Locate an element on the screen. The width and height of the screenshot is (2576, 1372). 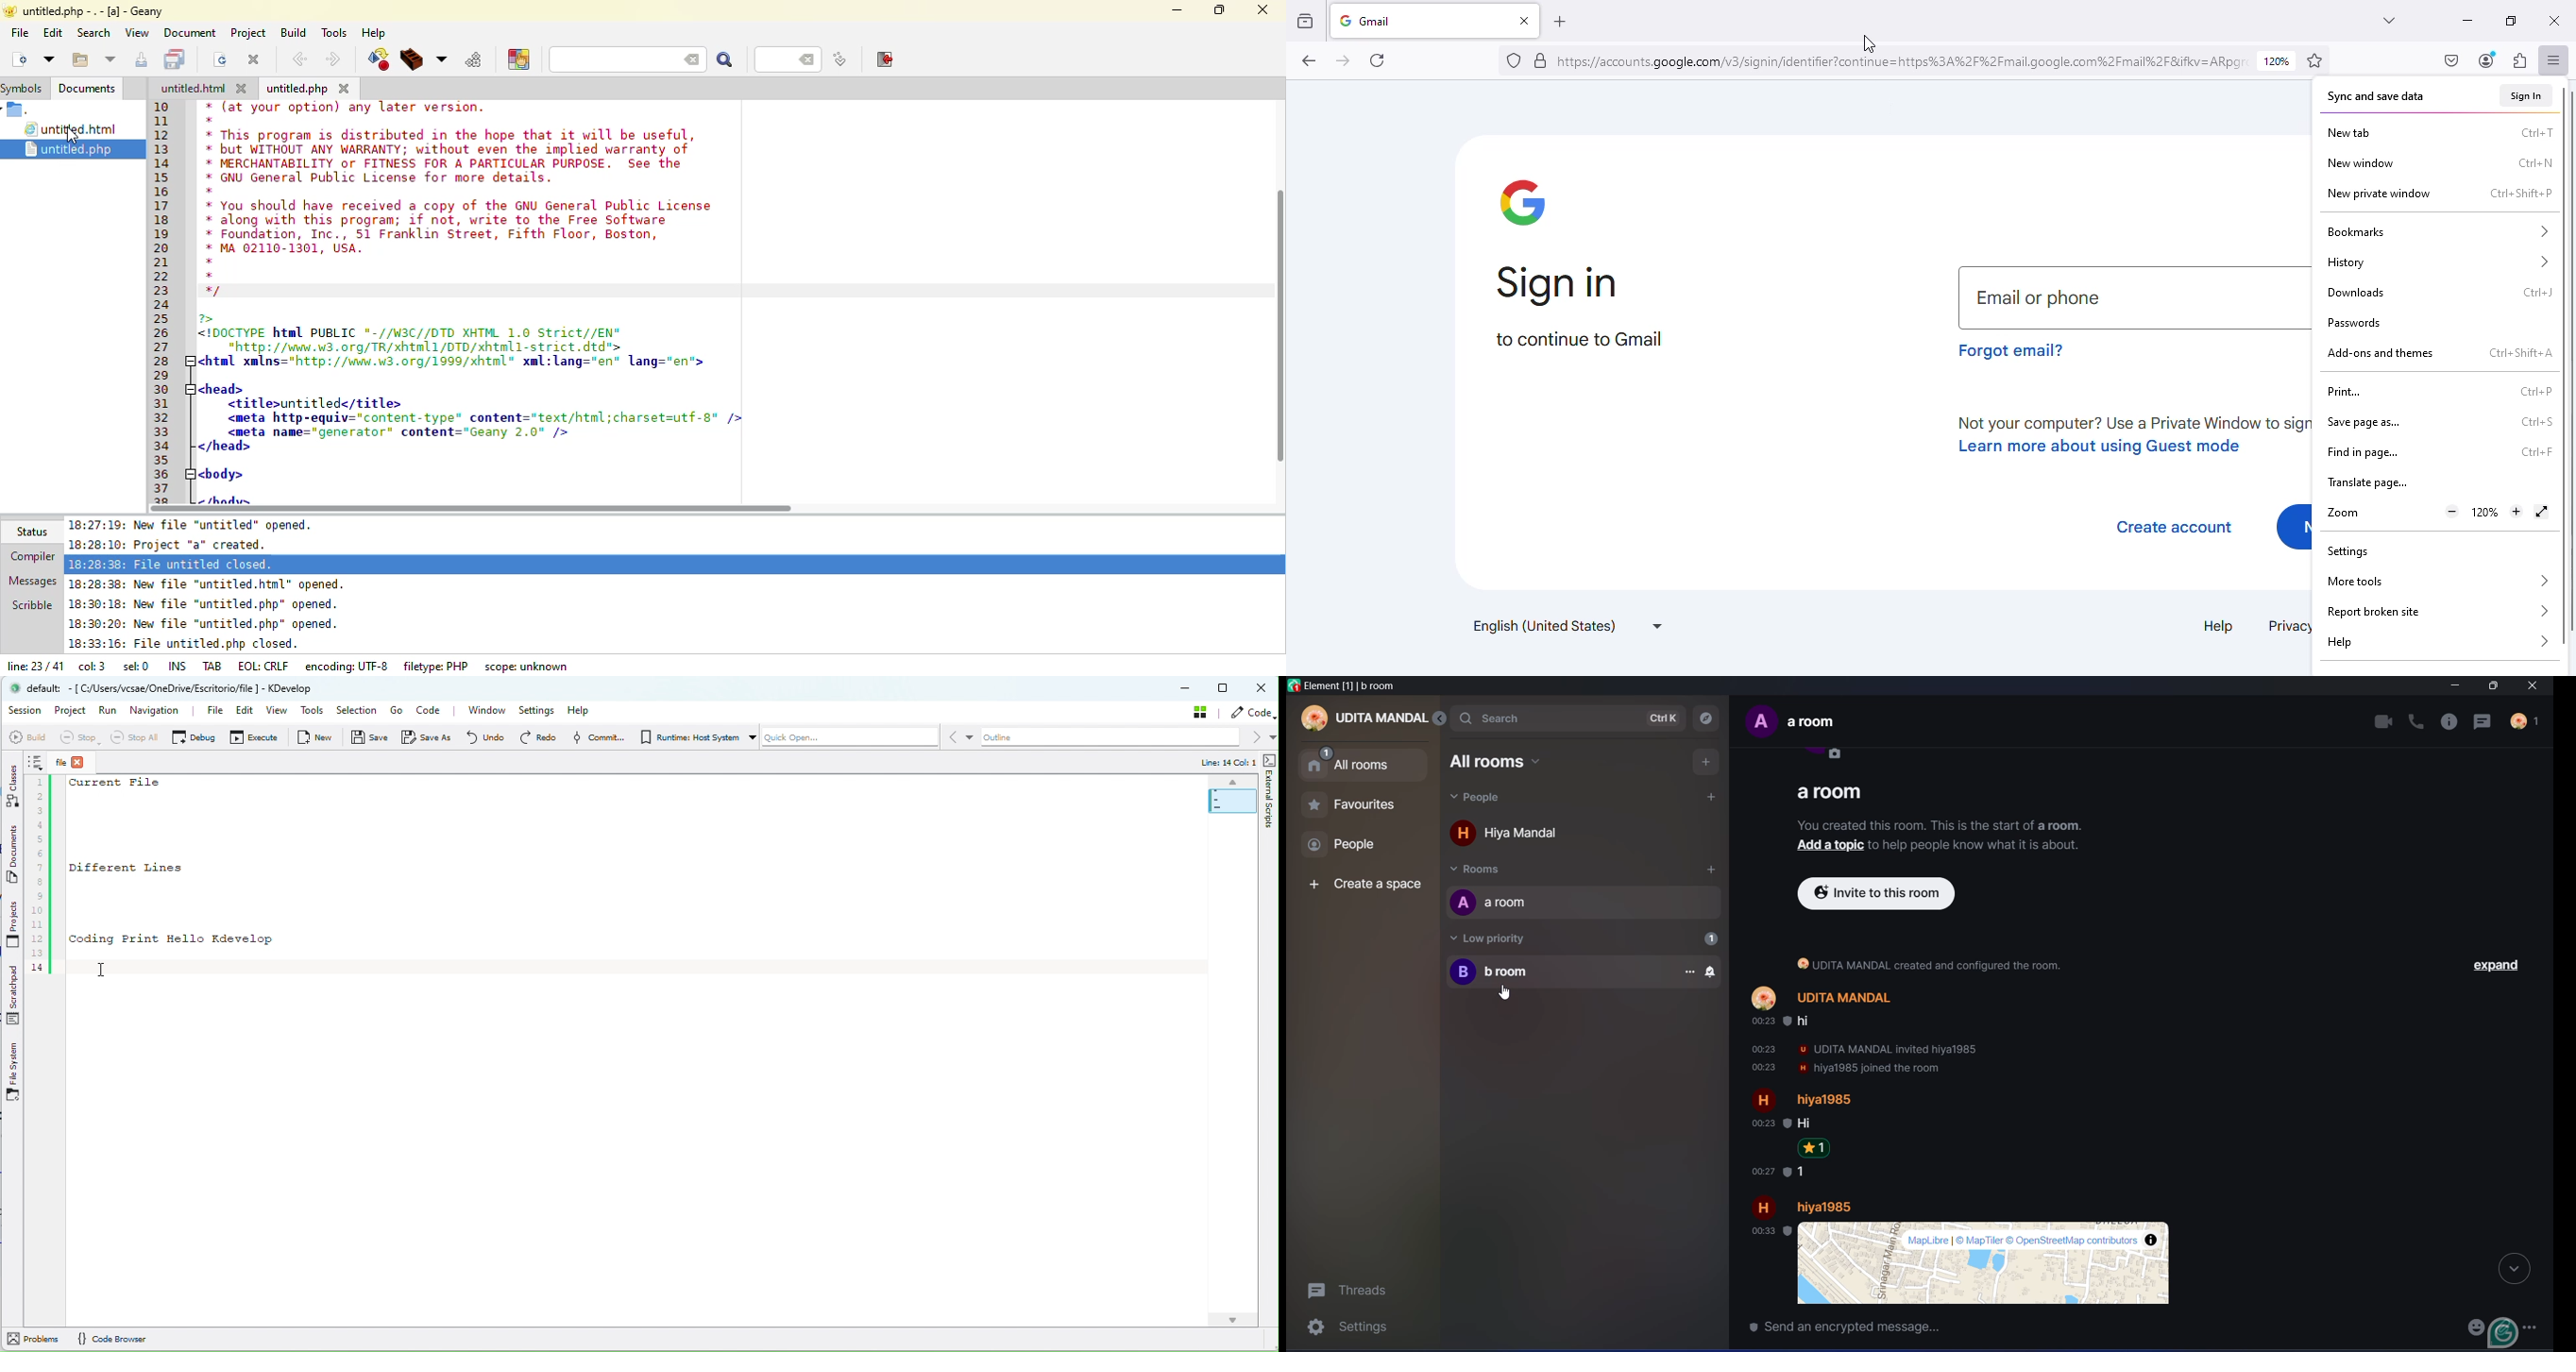
@ UDITA MANDAL created and configured the room. is located at coordinates (1940, 963).